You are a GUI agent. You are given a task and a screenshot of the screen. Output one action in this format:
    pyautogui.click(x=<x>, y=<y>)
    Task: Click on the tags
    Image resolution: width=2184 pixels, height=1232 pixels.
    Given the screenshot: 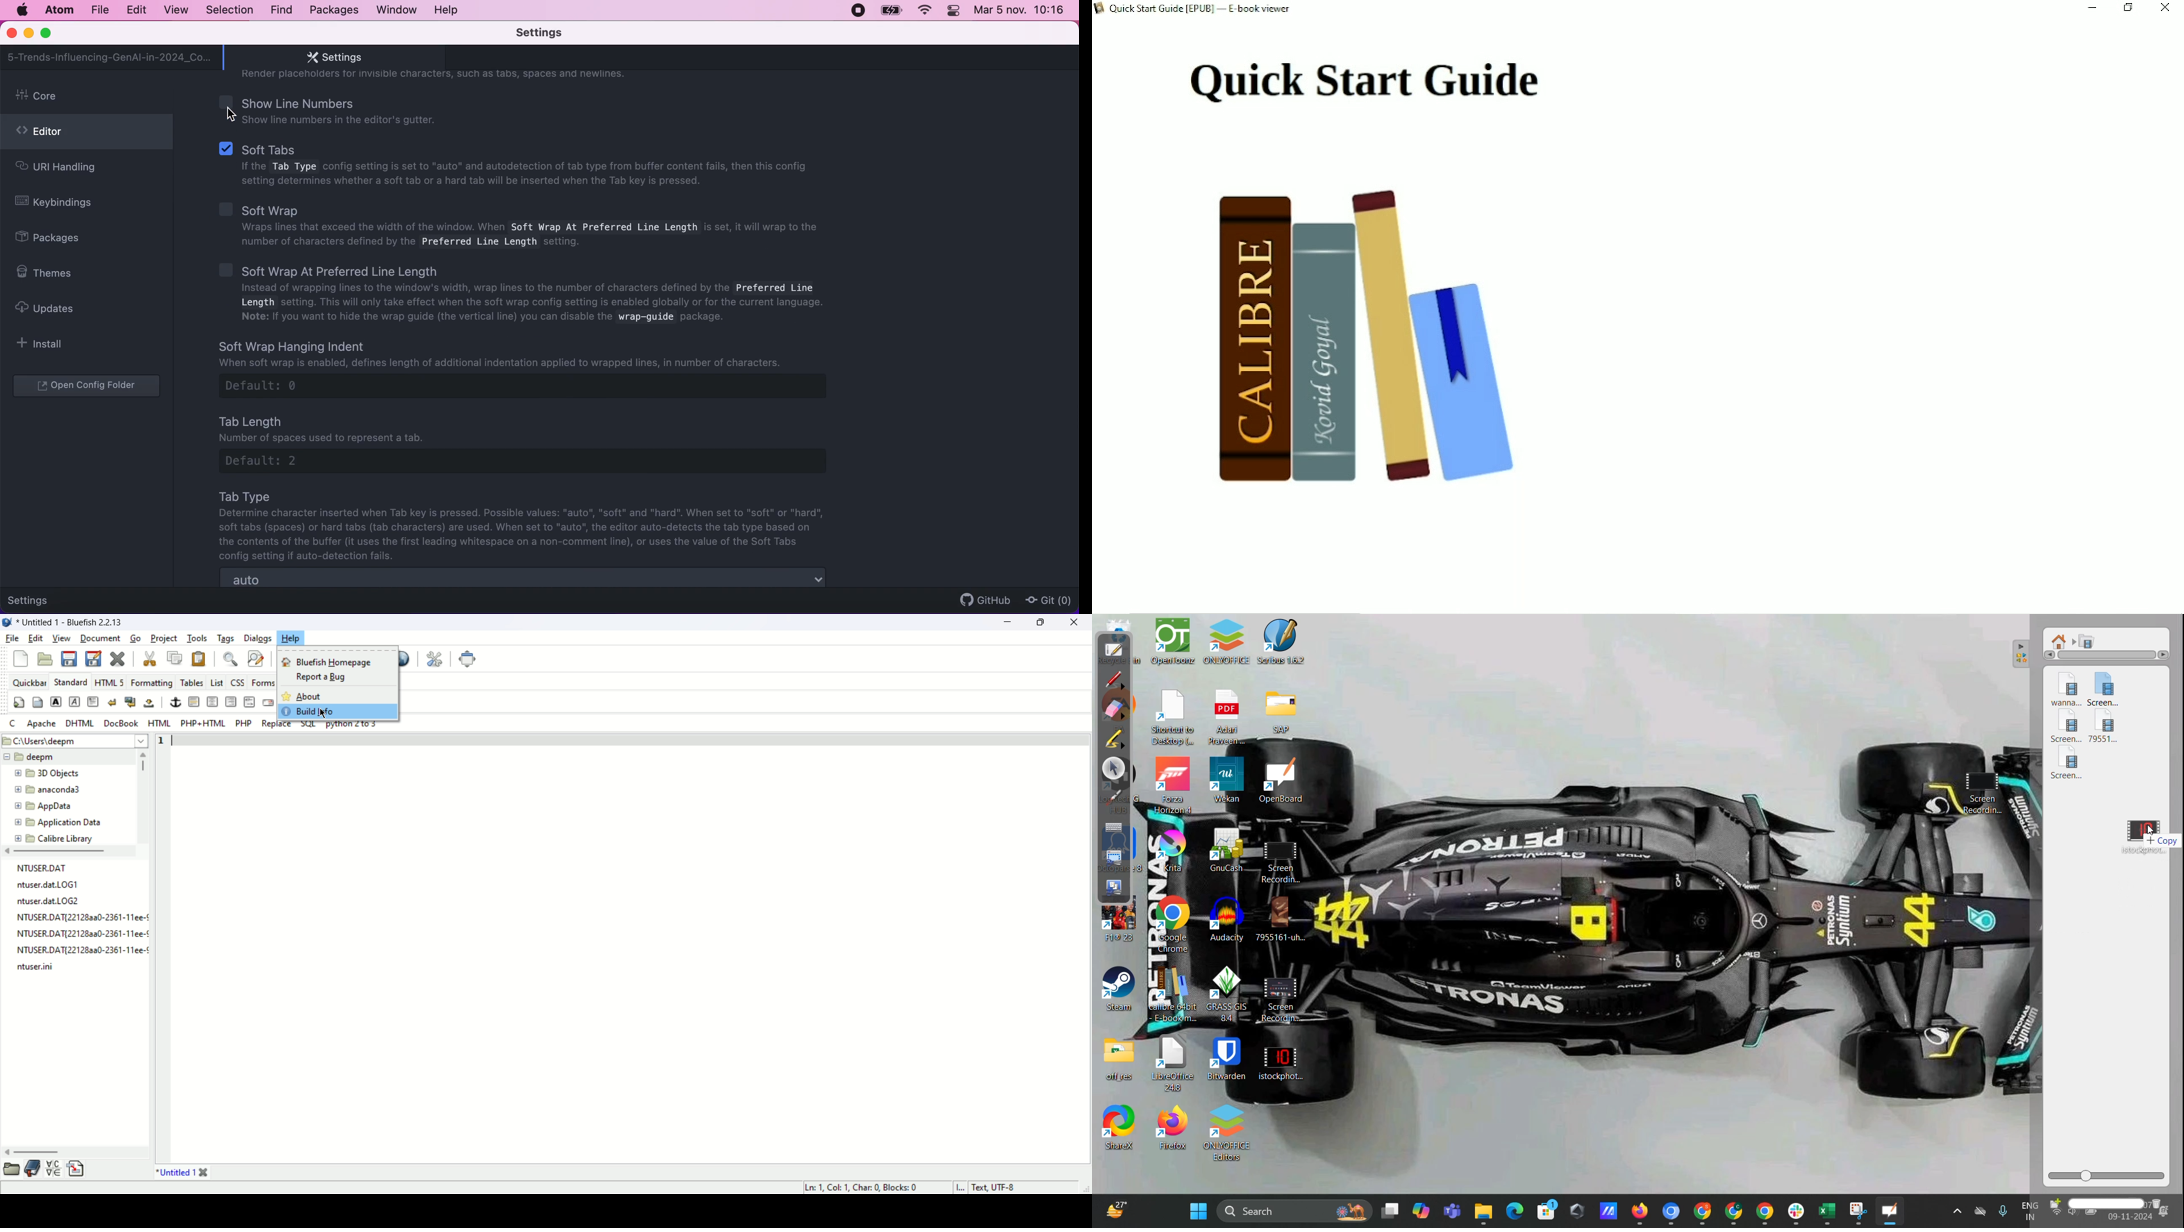 What is the action you would take?
    pyautogui.click(x=226, y=639)
    